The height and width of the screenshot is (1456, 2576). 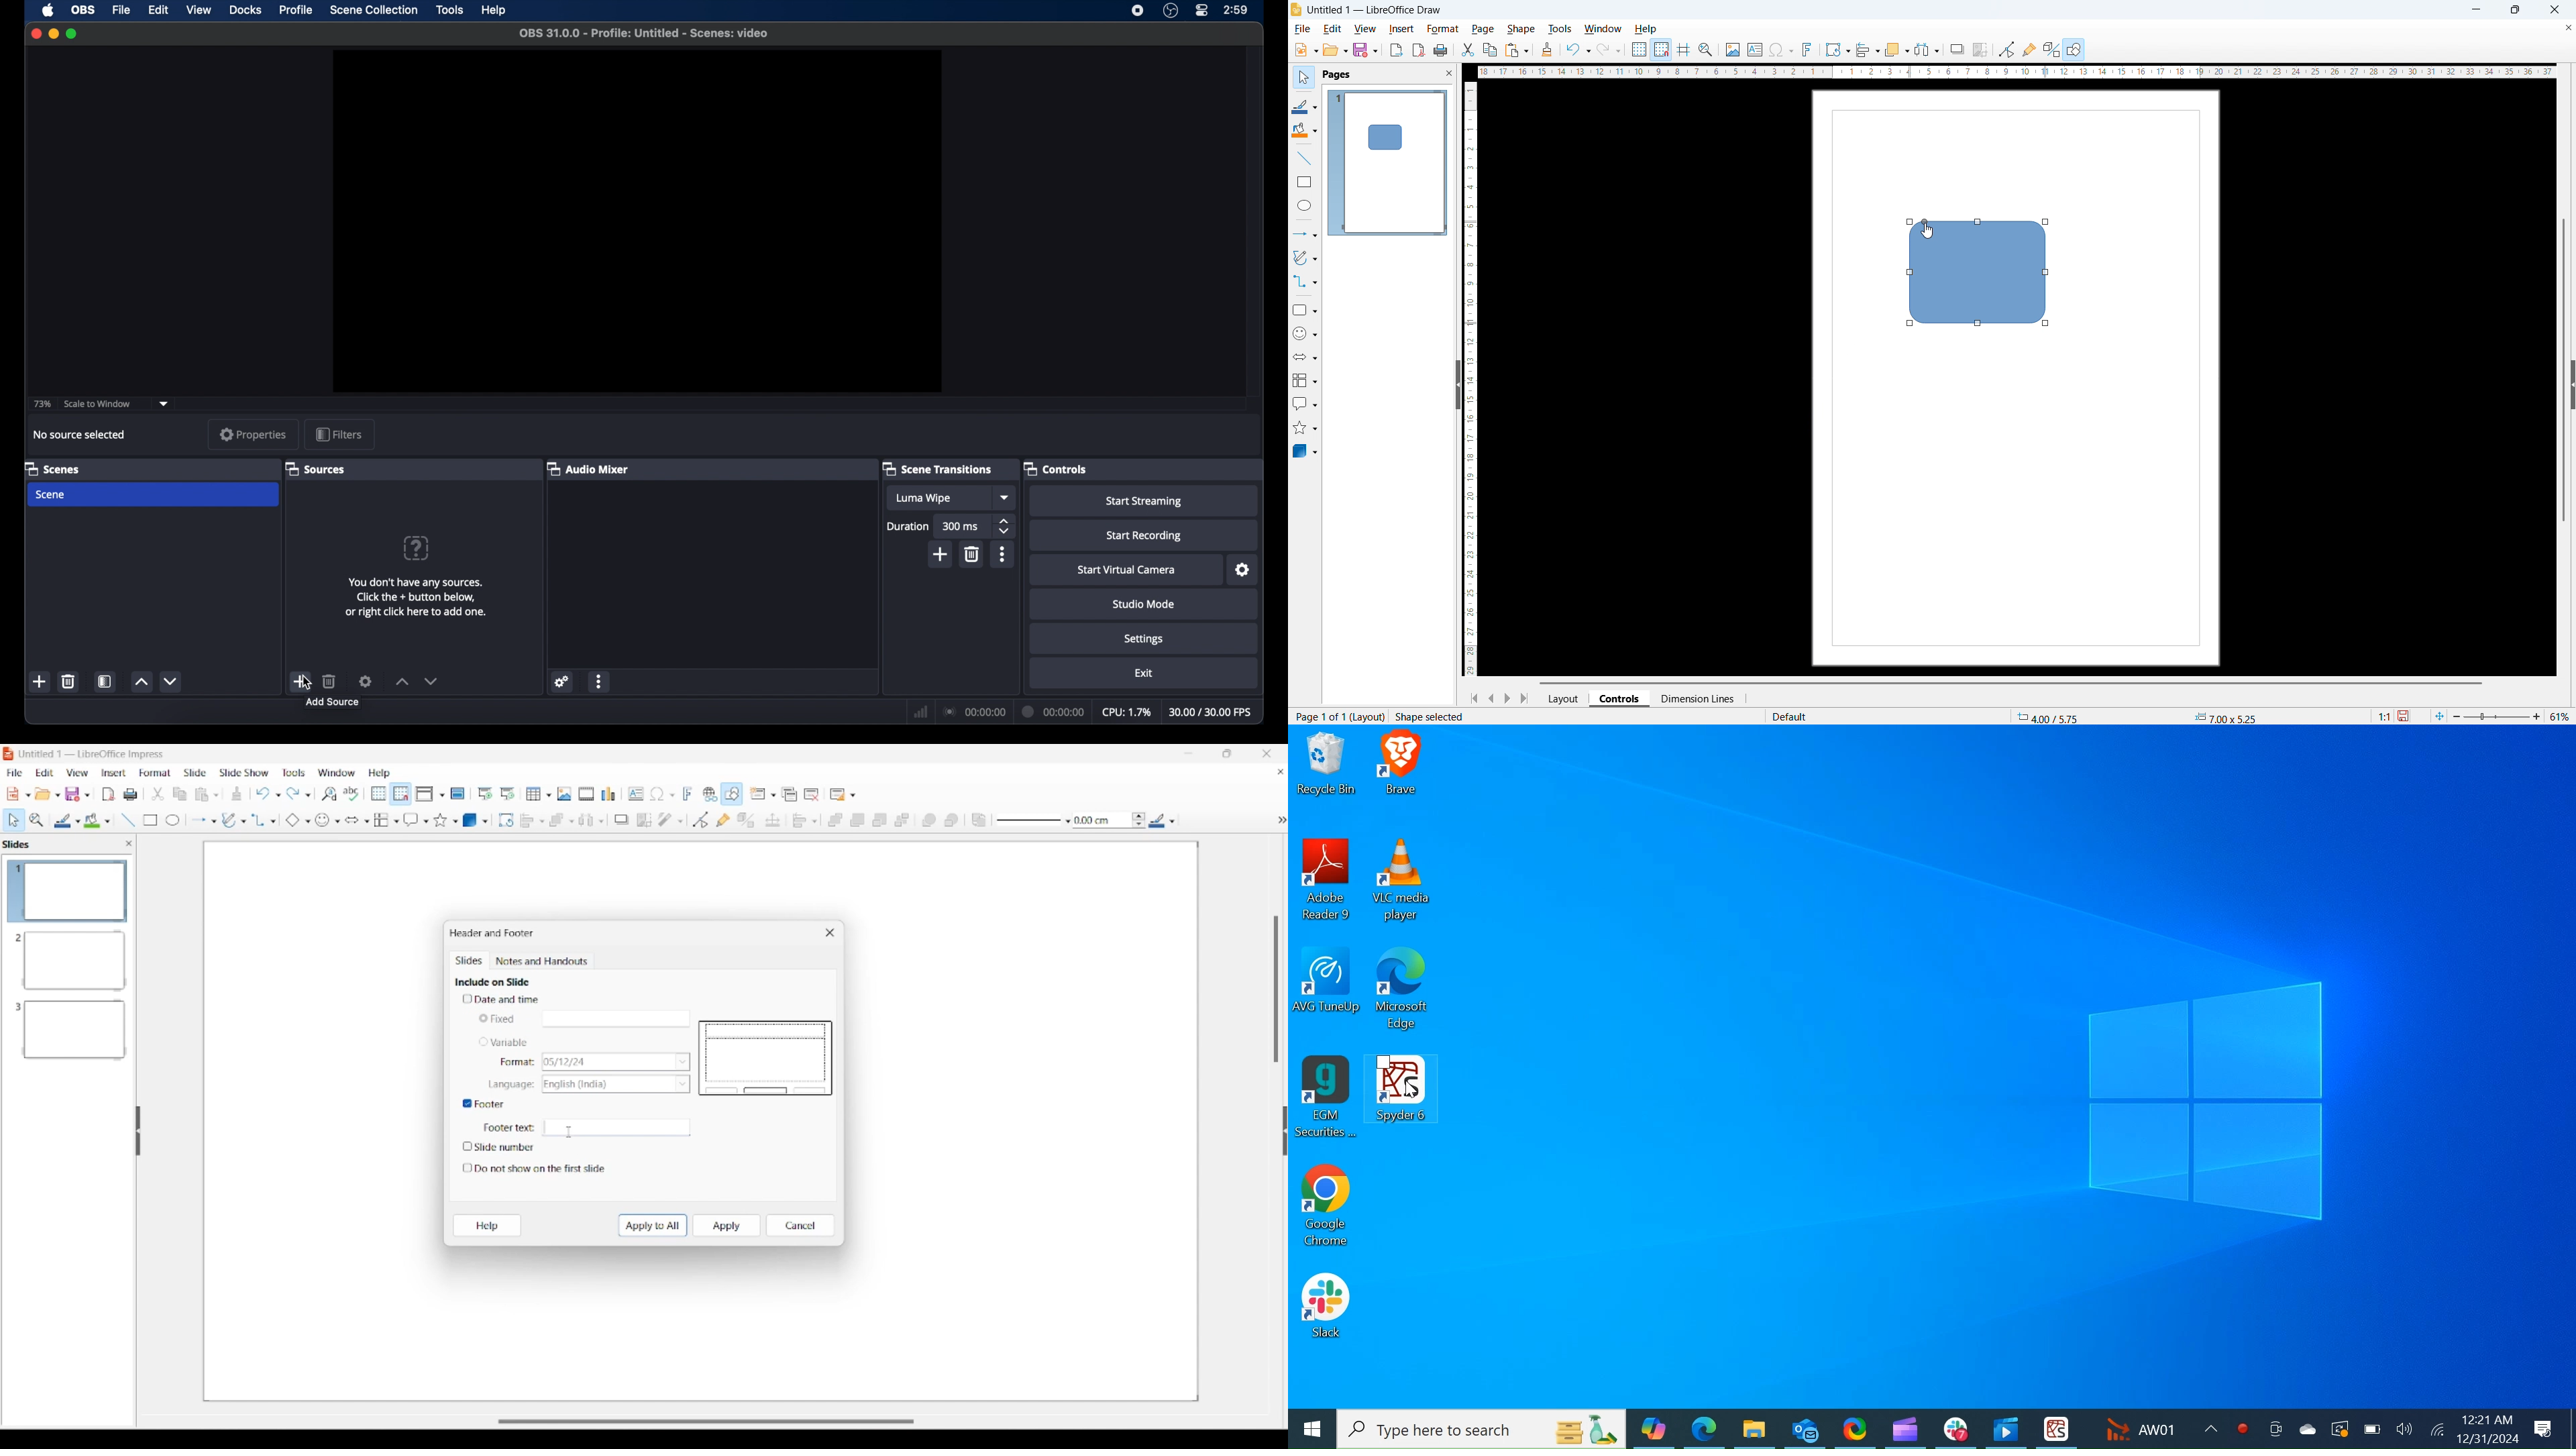 What do you see at coordinates (765, 1059) in the screenshot?
I see `Slide preview` at bounding box center [765, 1059].